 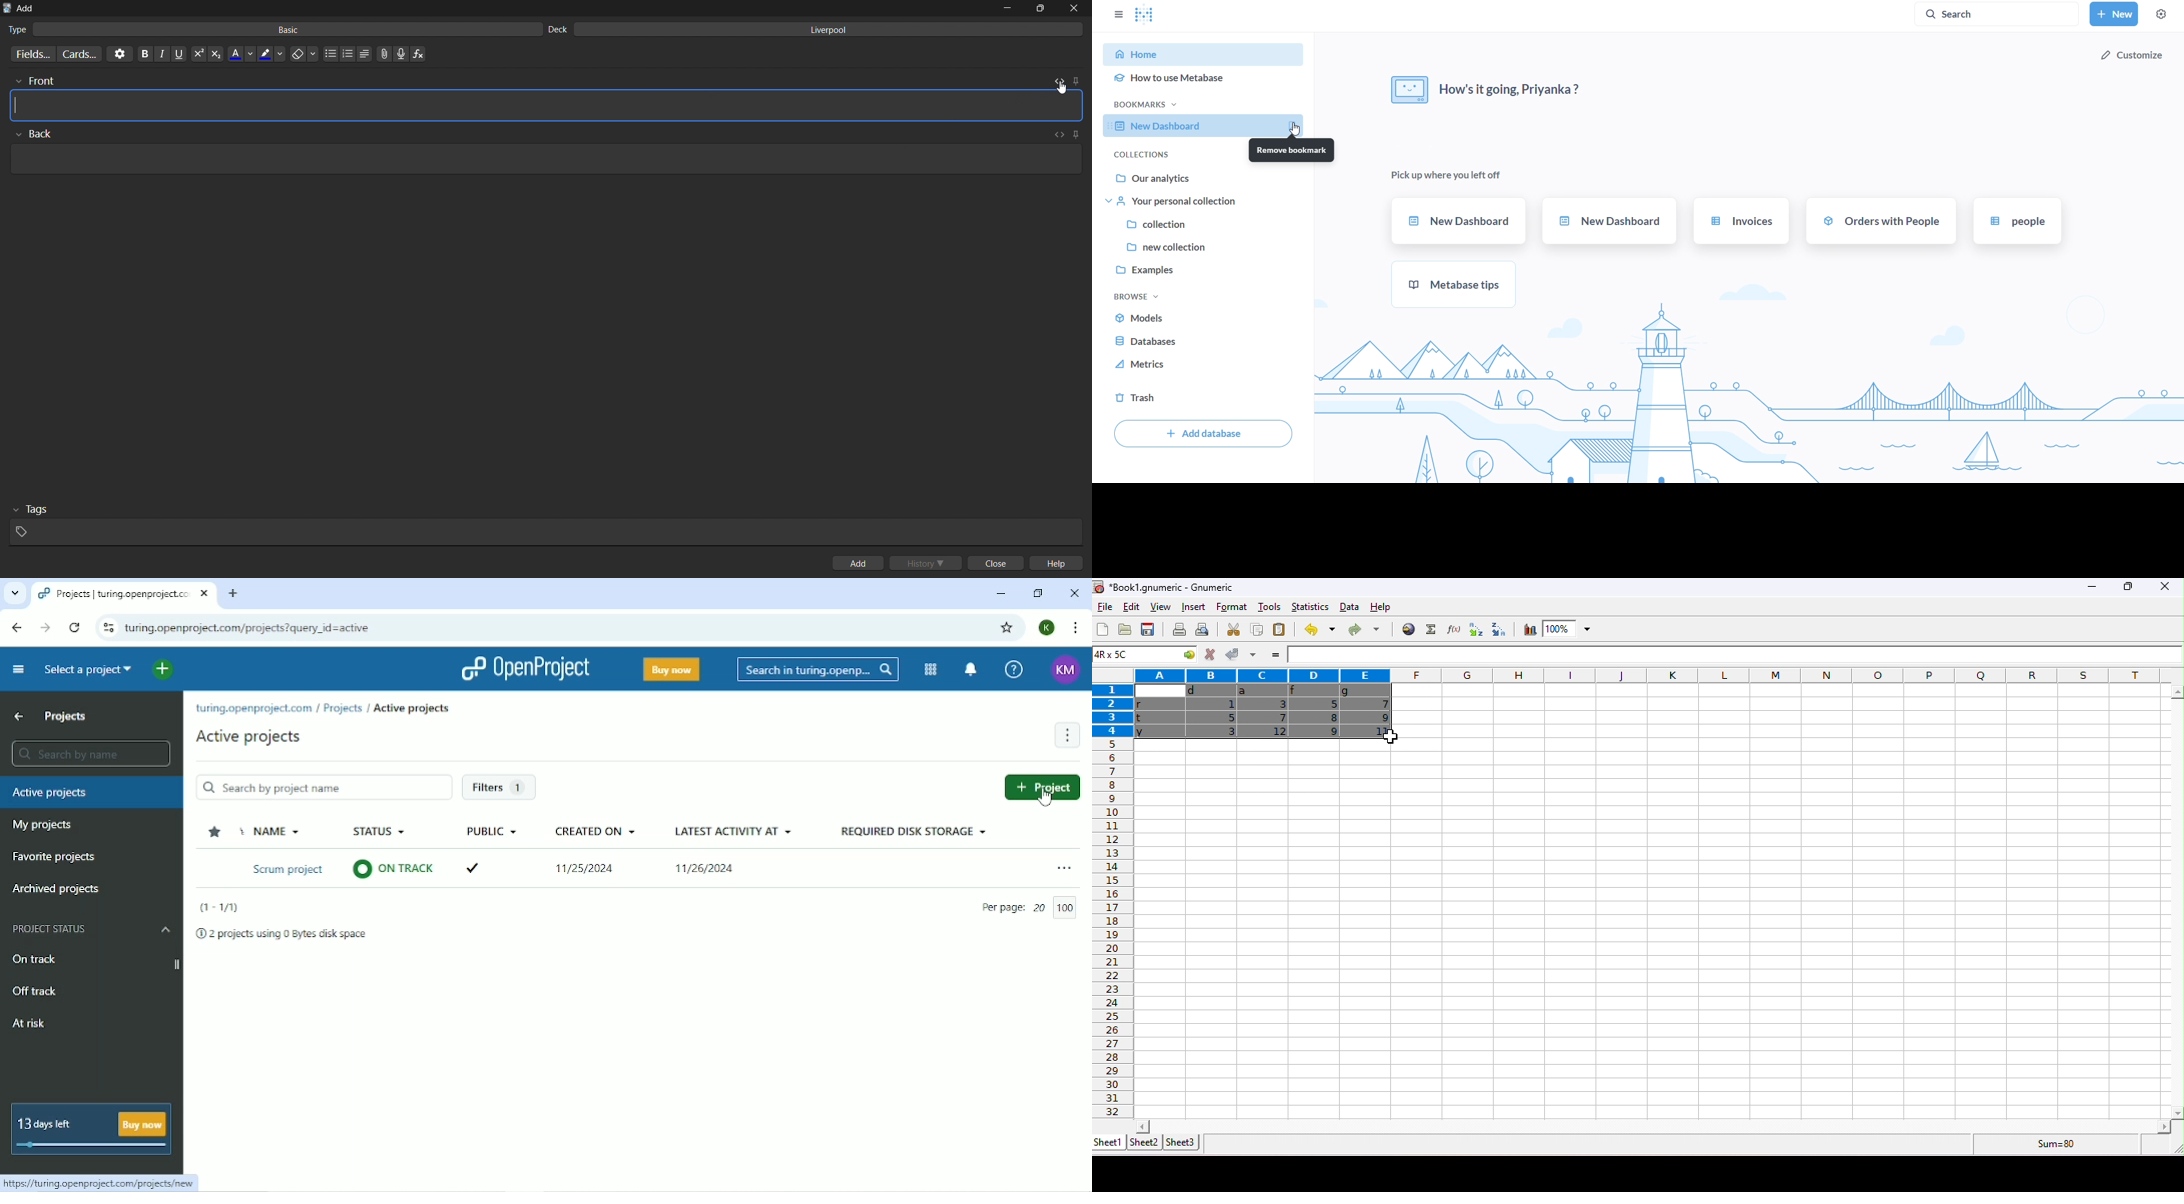 What do you see at coordinates (1006, 8) in the screenshot?
I see `minimize` at bounding box center [1006, 8].